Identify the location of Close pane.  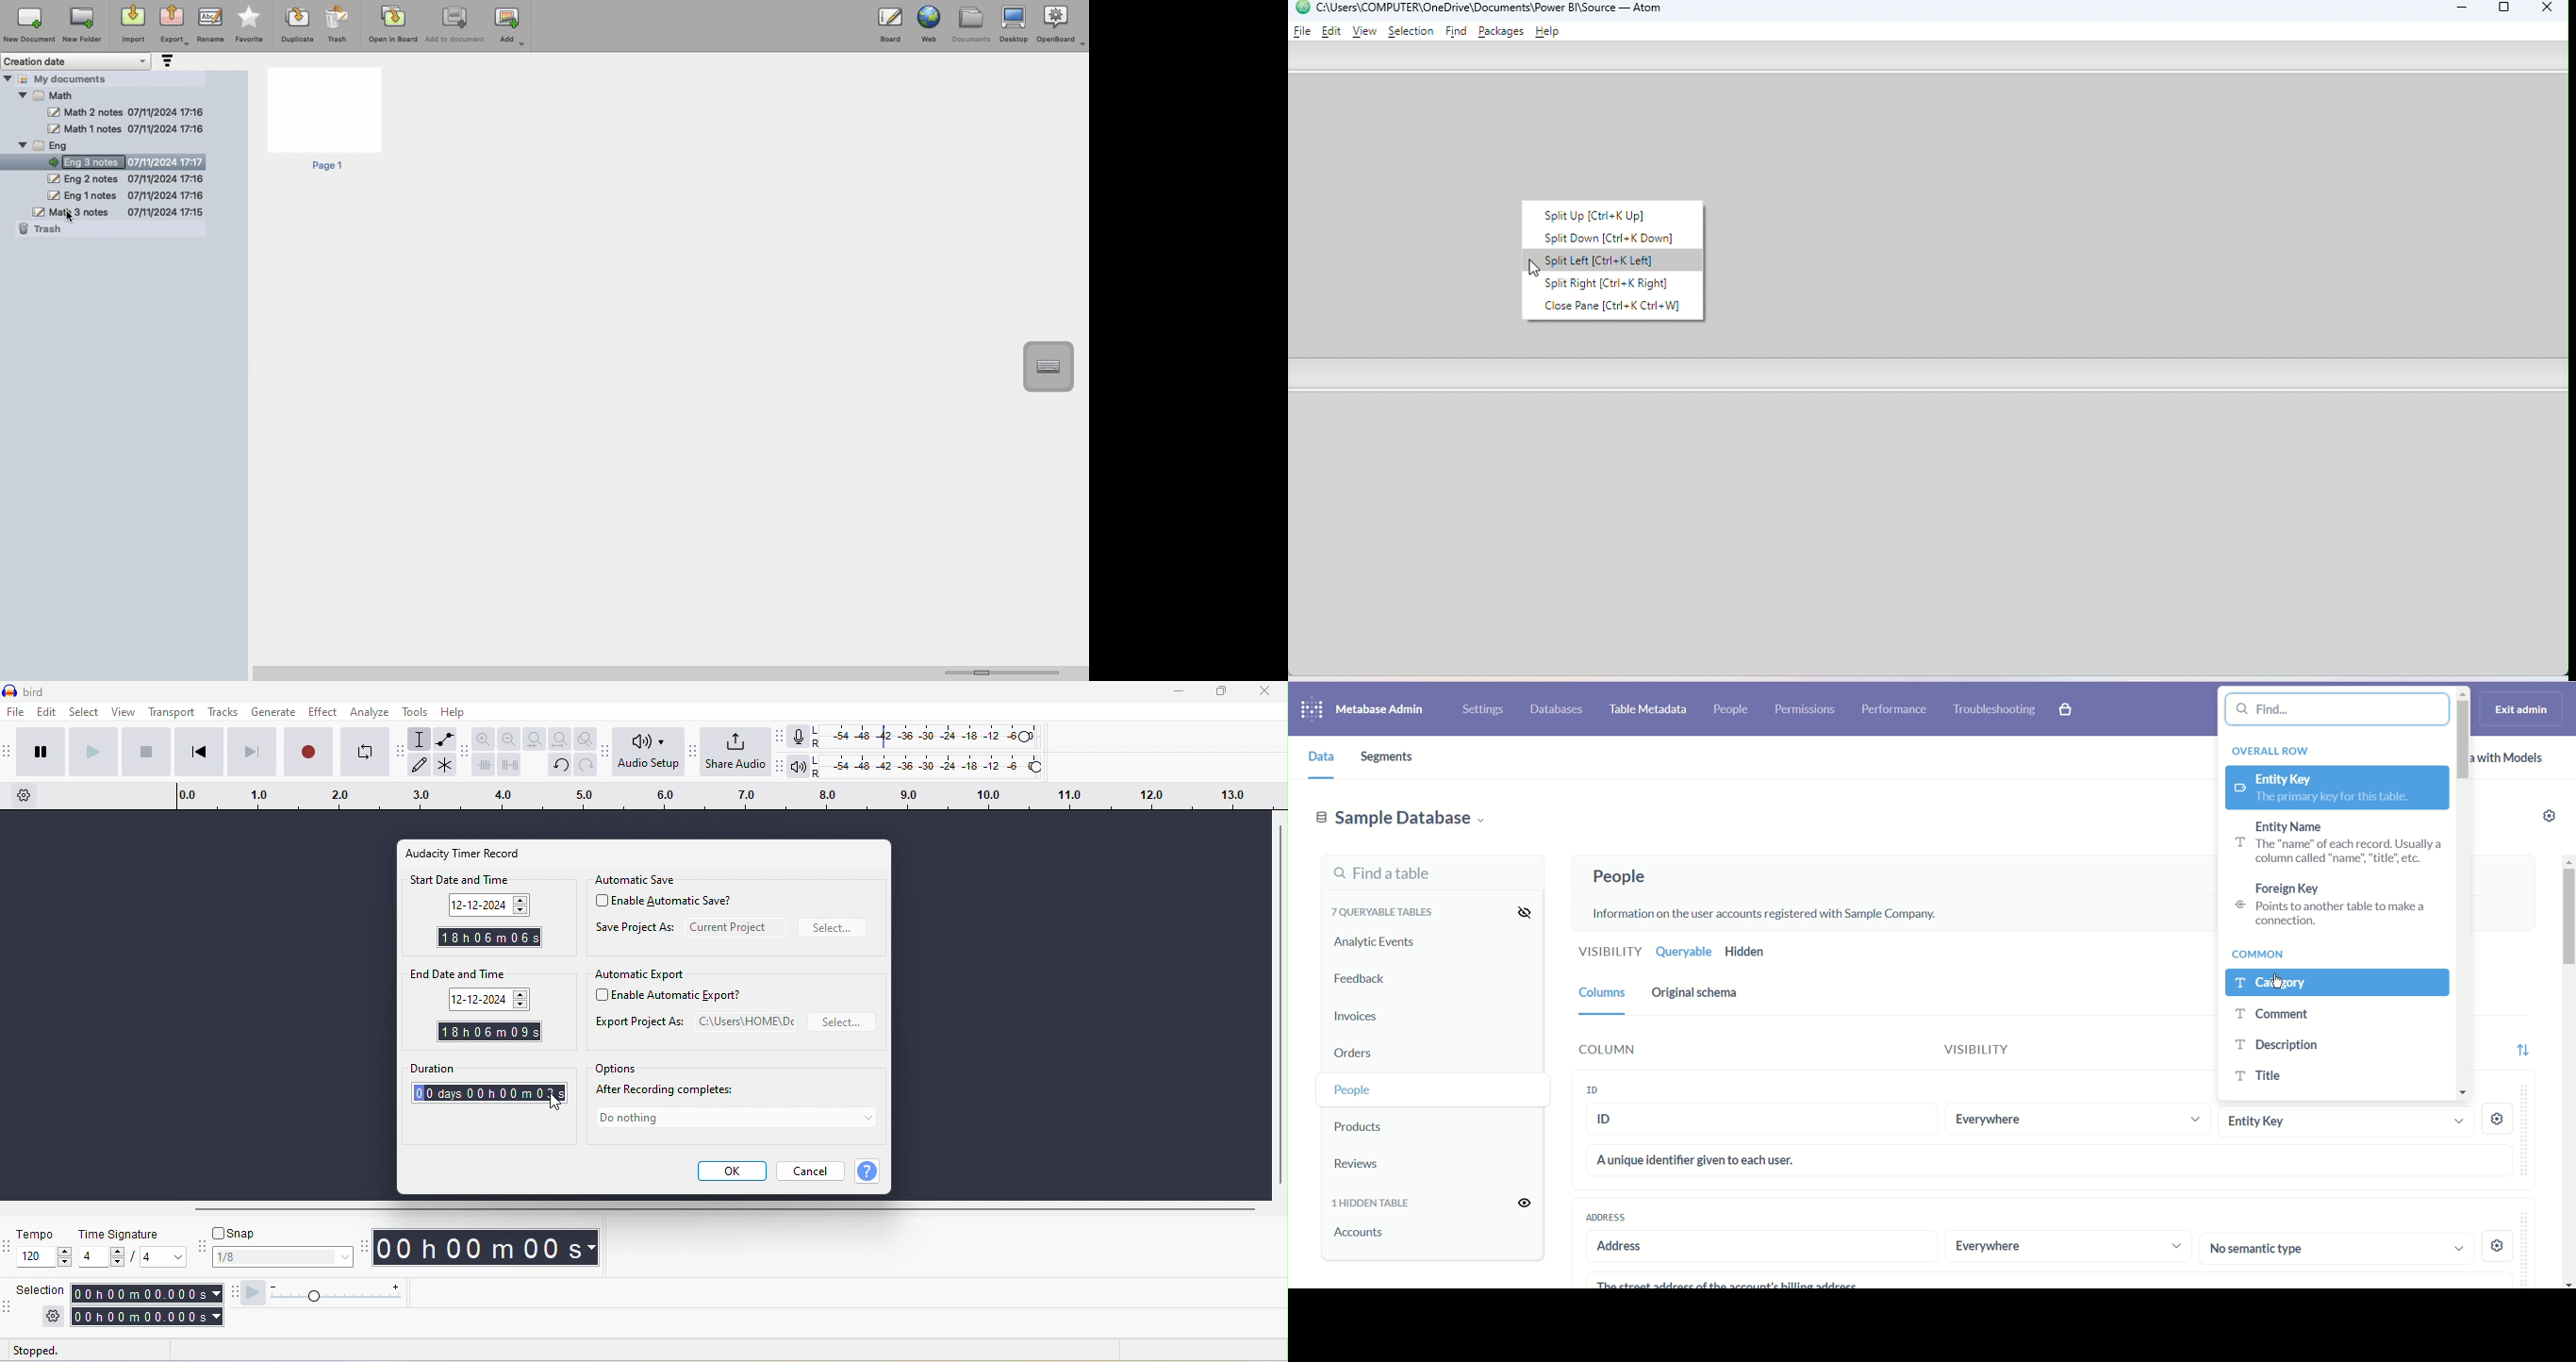
(1610, 306).